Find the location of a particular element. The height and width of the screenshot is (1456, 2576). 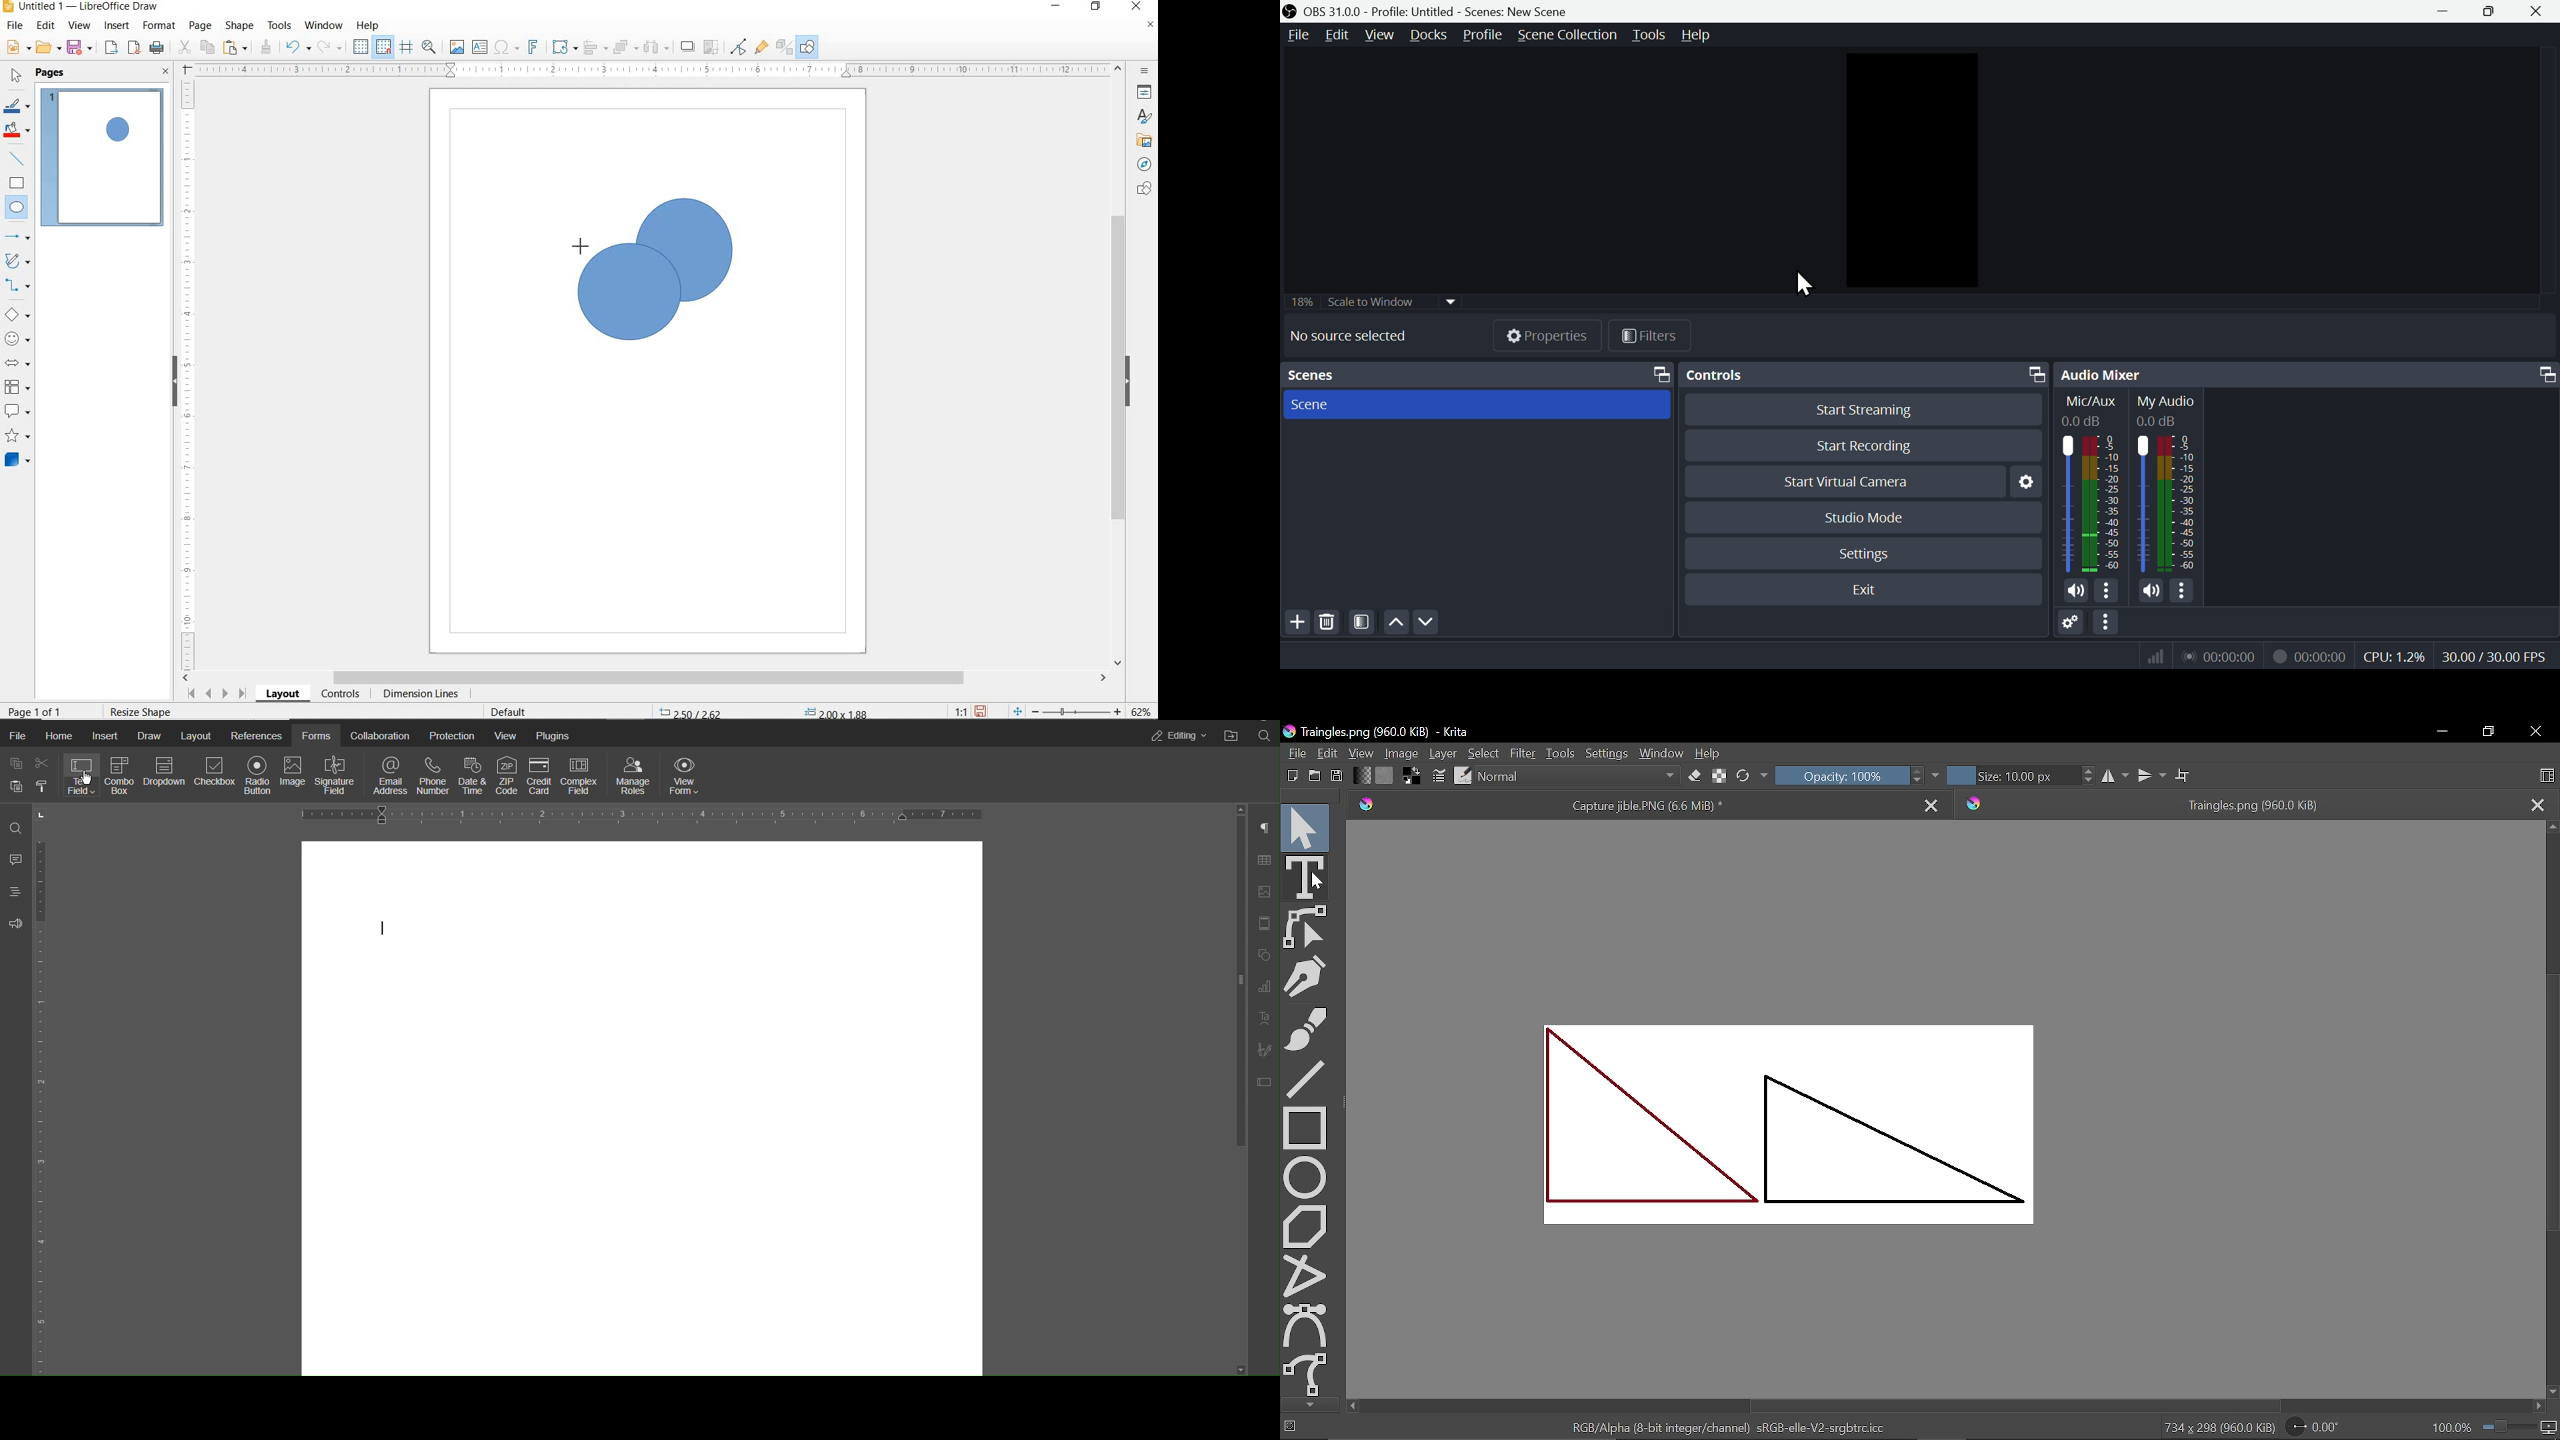

rESIZE sHAPE is located at coordinates (139, 711).